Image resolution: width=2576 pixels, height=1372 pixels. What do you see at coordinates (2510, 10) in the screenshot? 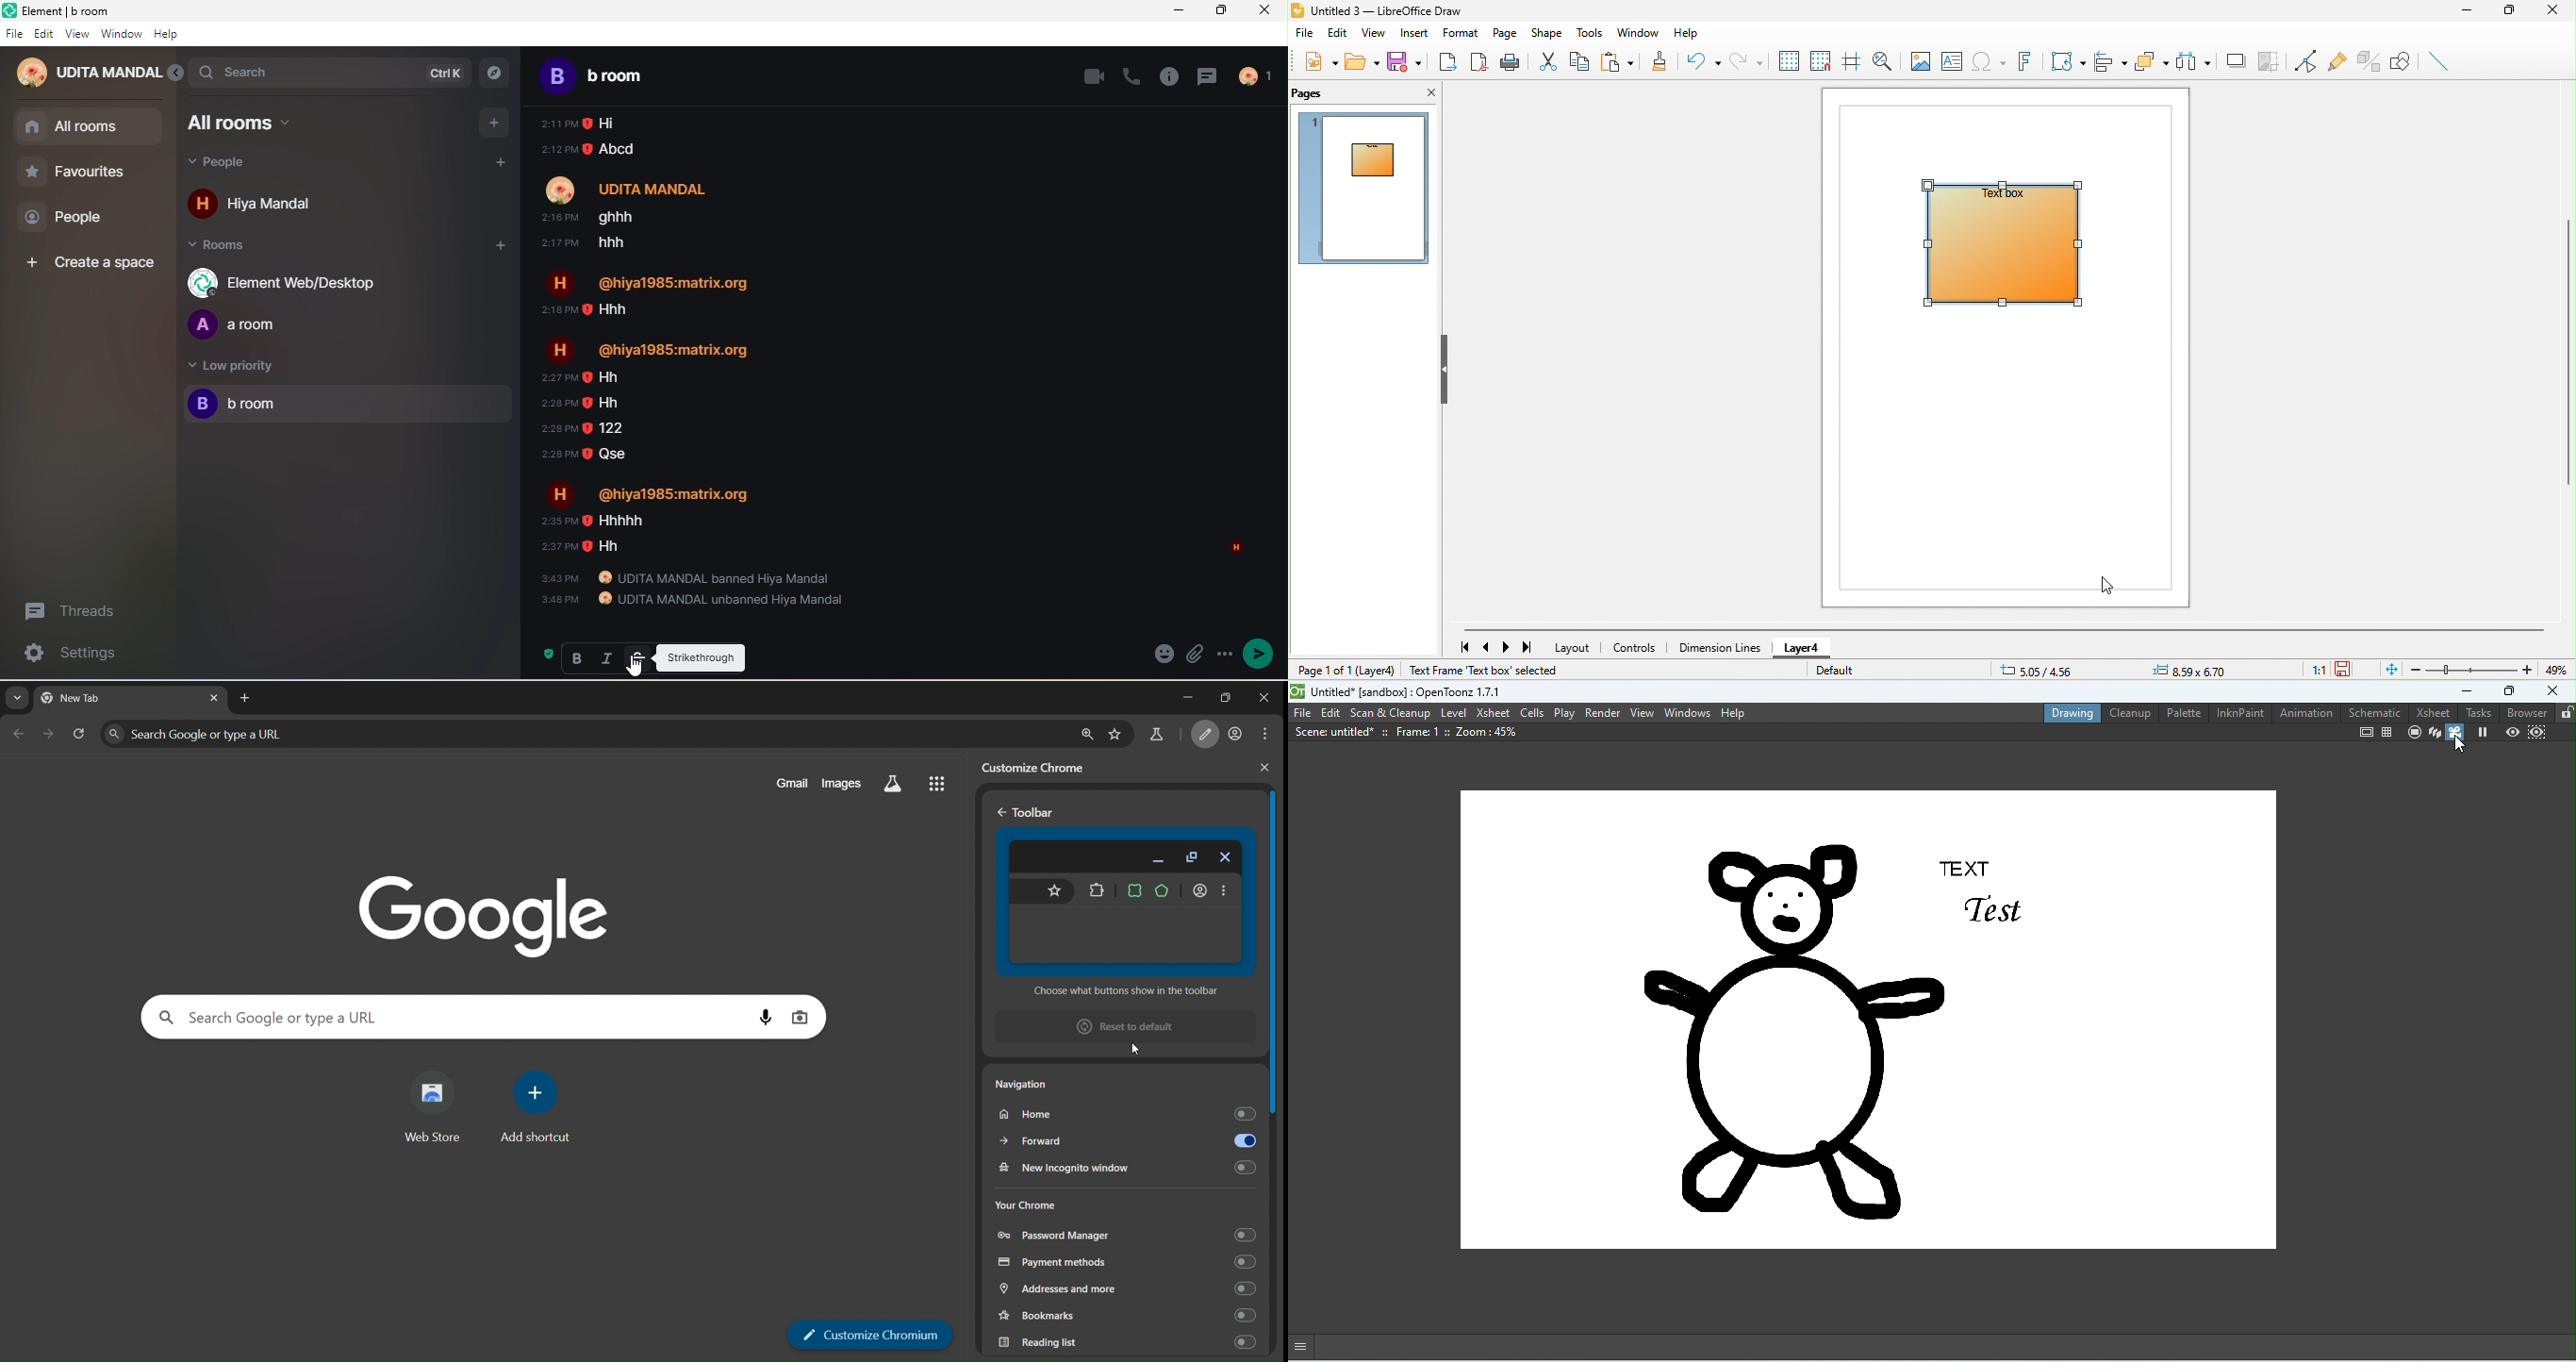
I see `maximize` at bounding box center [2510, 10].